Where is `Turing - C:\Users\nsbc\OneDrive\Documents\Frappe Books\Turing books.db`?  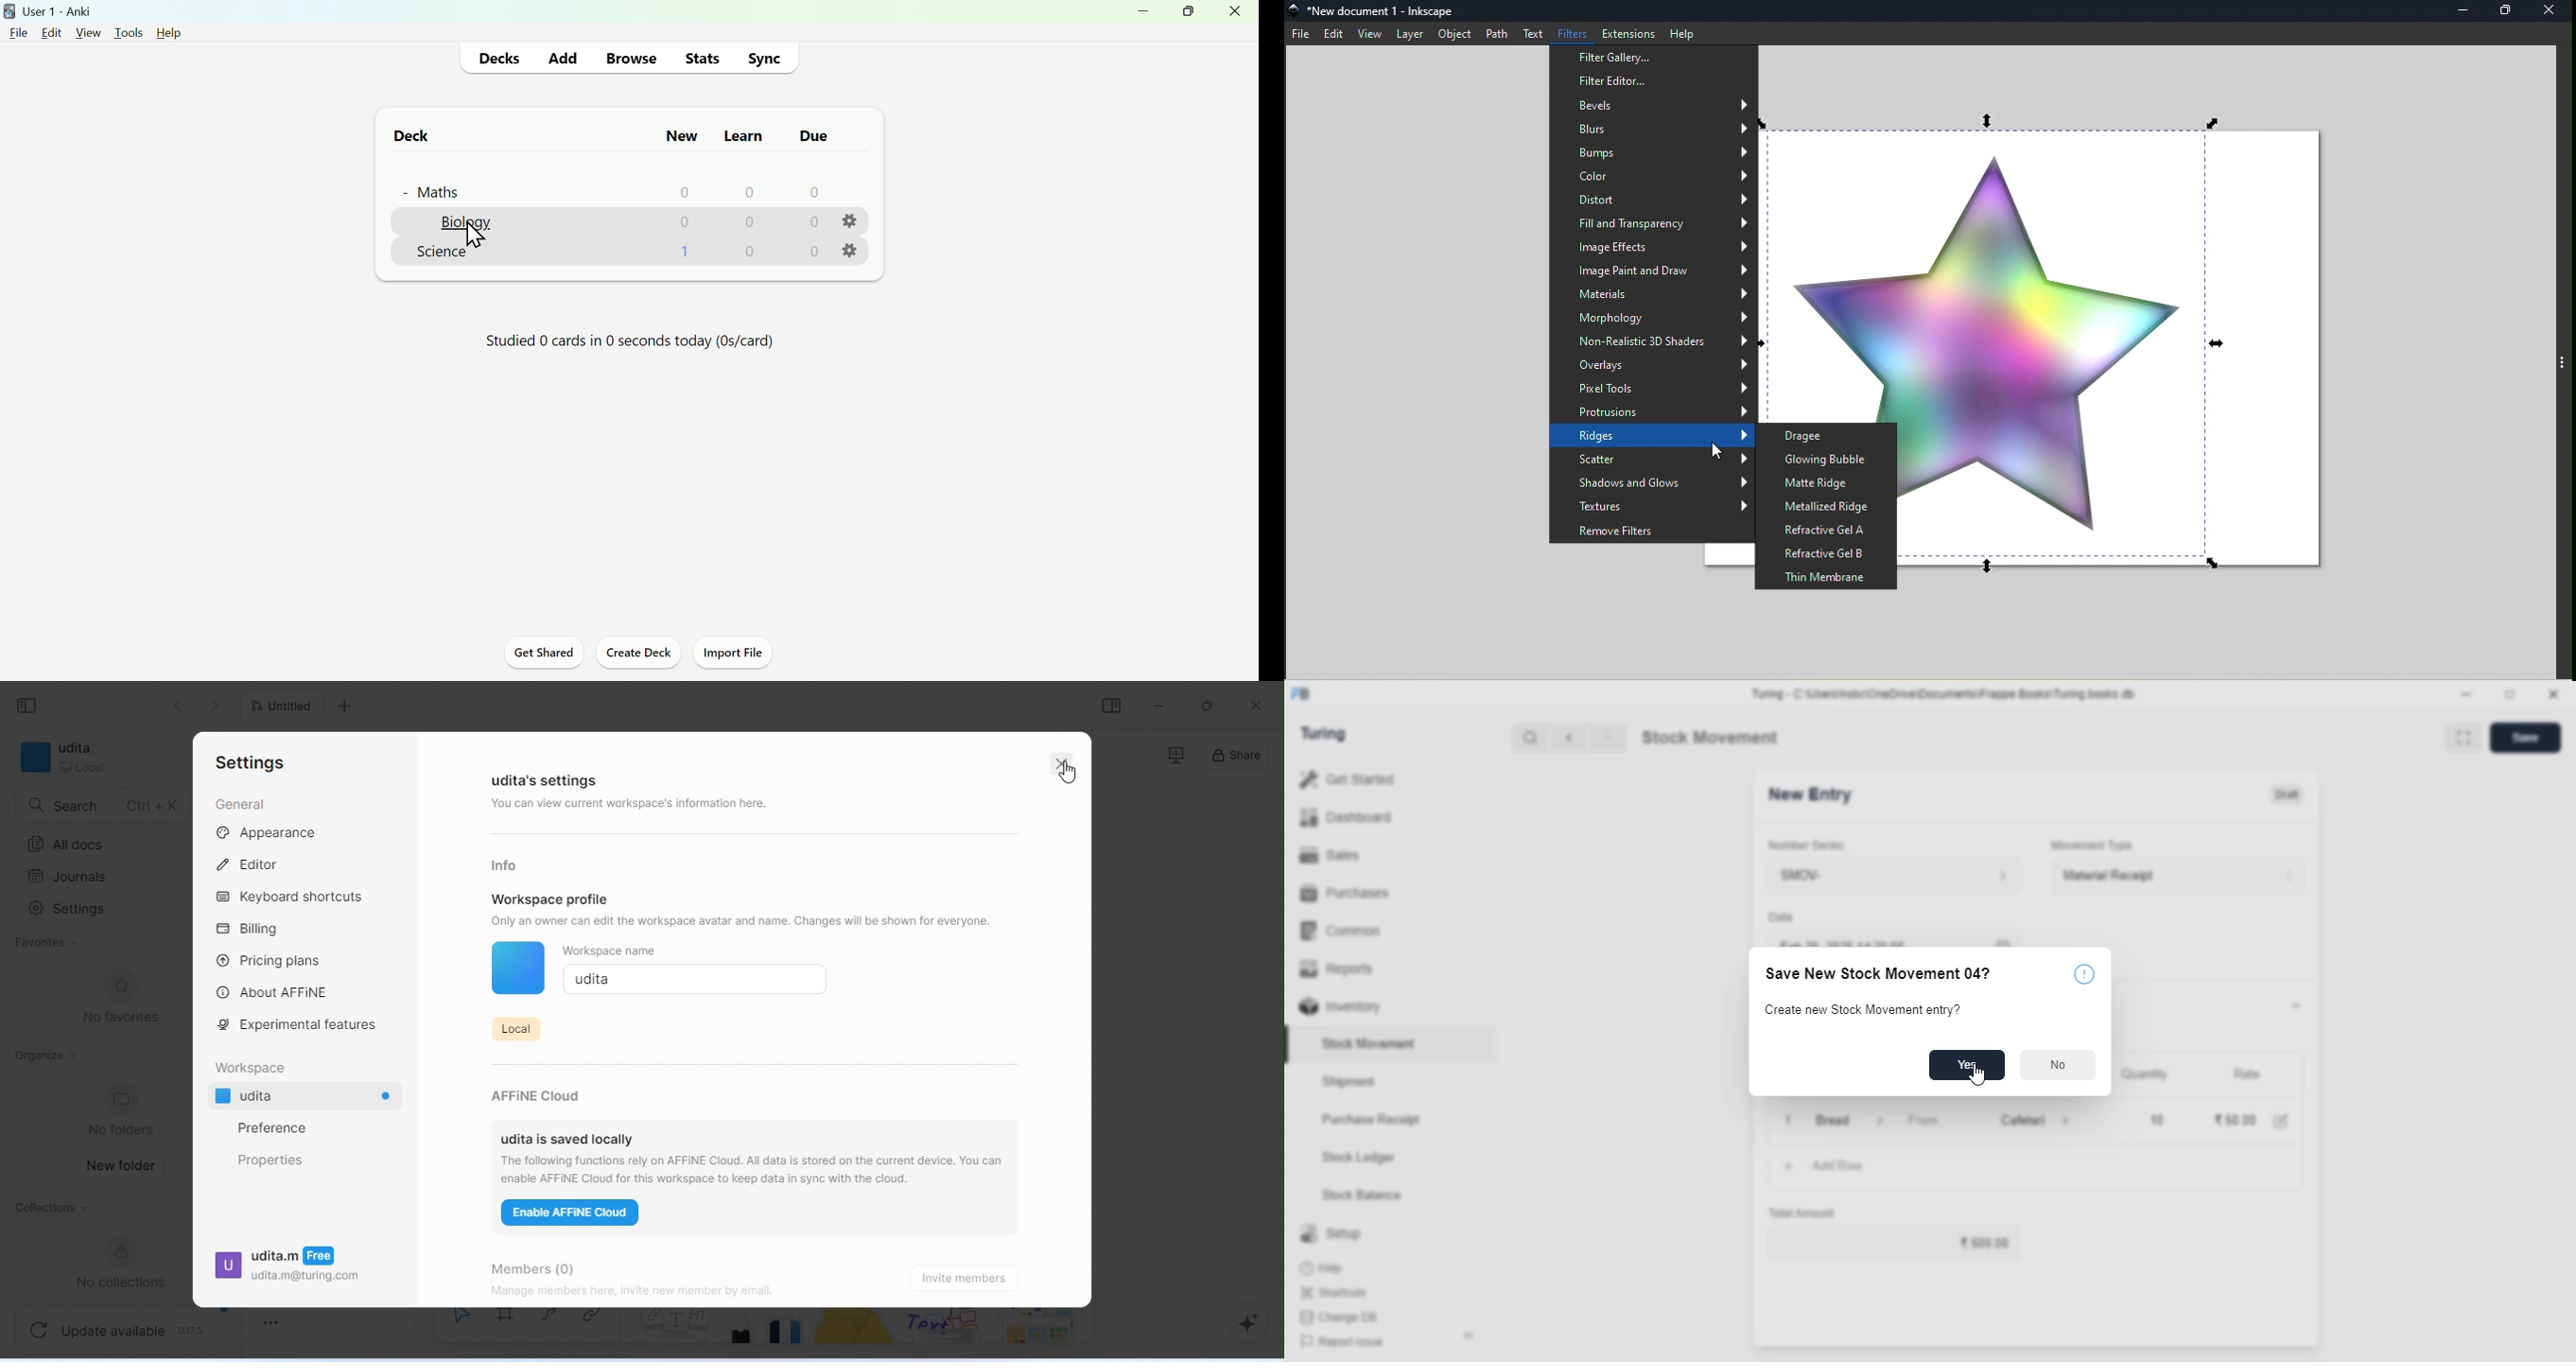 Turing - C:\Users\nsbc\OneDrive\Documents\Frappe Books\Turing books.db is located at coordinates (1944, 694).